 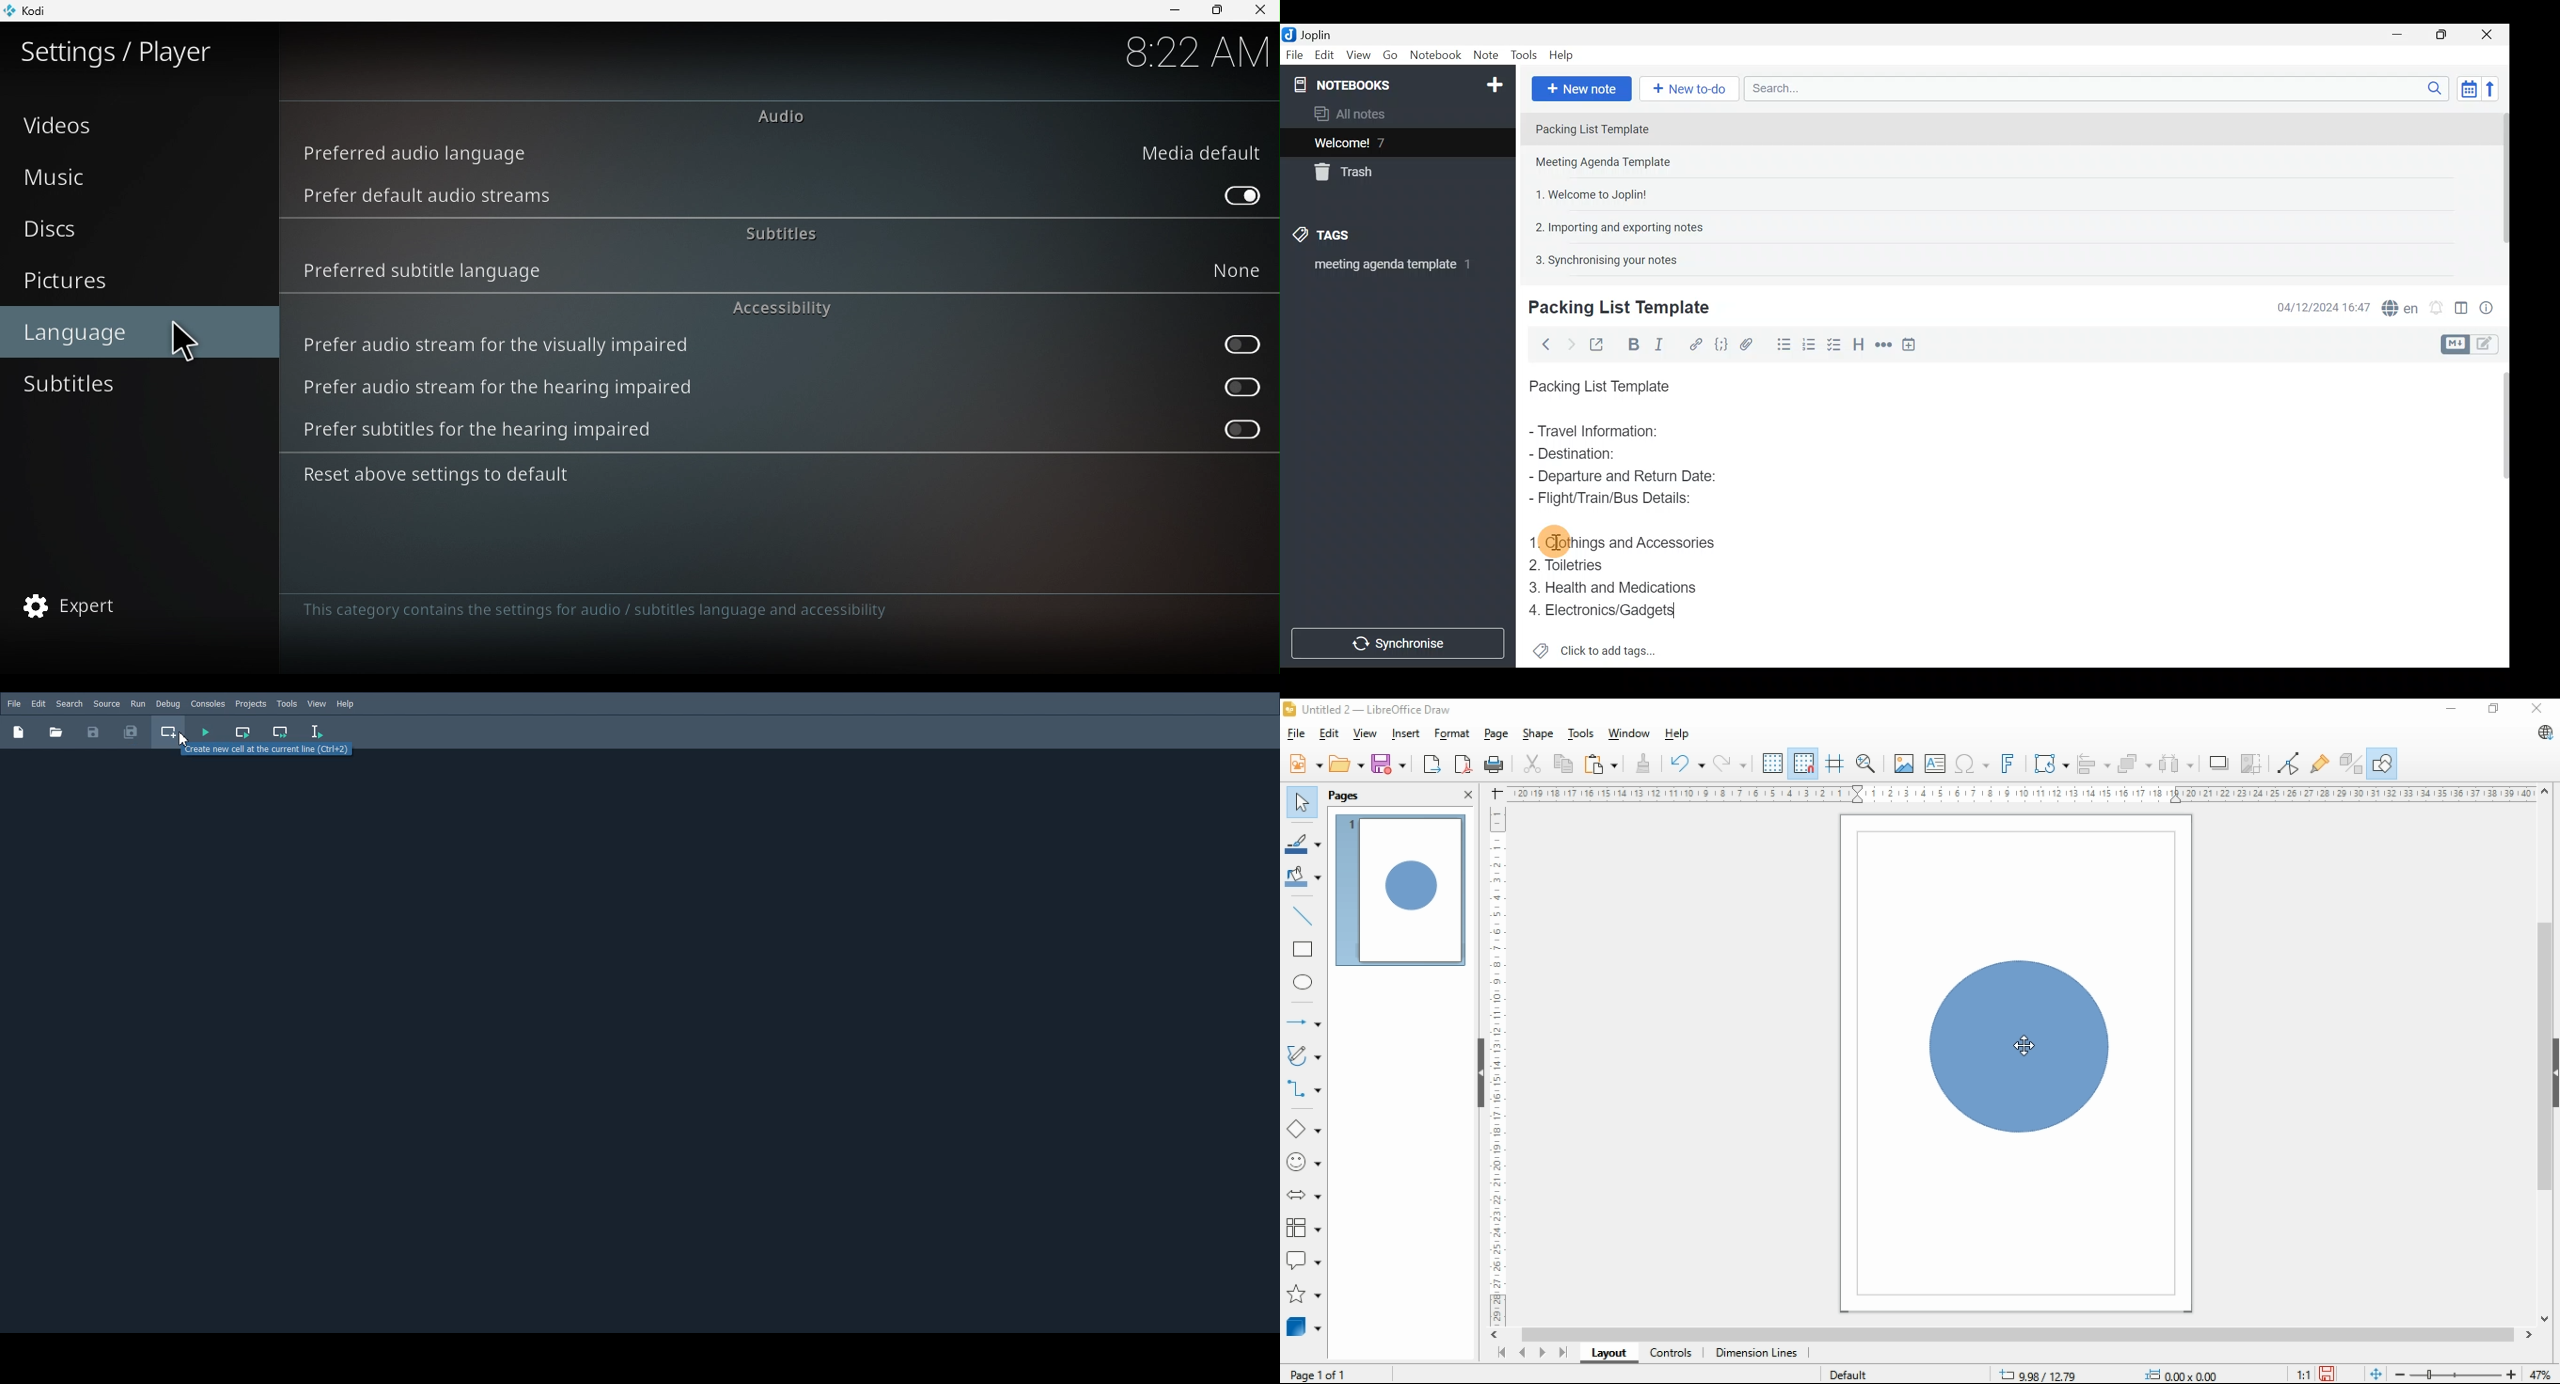 What do you see at coordinates (281, 733) in the screenshot?
I see `Run Current cell and go to next cell` at bounding box center [281, 733].